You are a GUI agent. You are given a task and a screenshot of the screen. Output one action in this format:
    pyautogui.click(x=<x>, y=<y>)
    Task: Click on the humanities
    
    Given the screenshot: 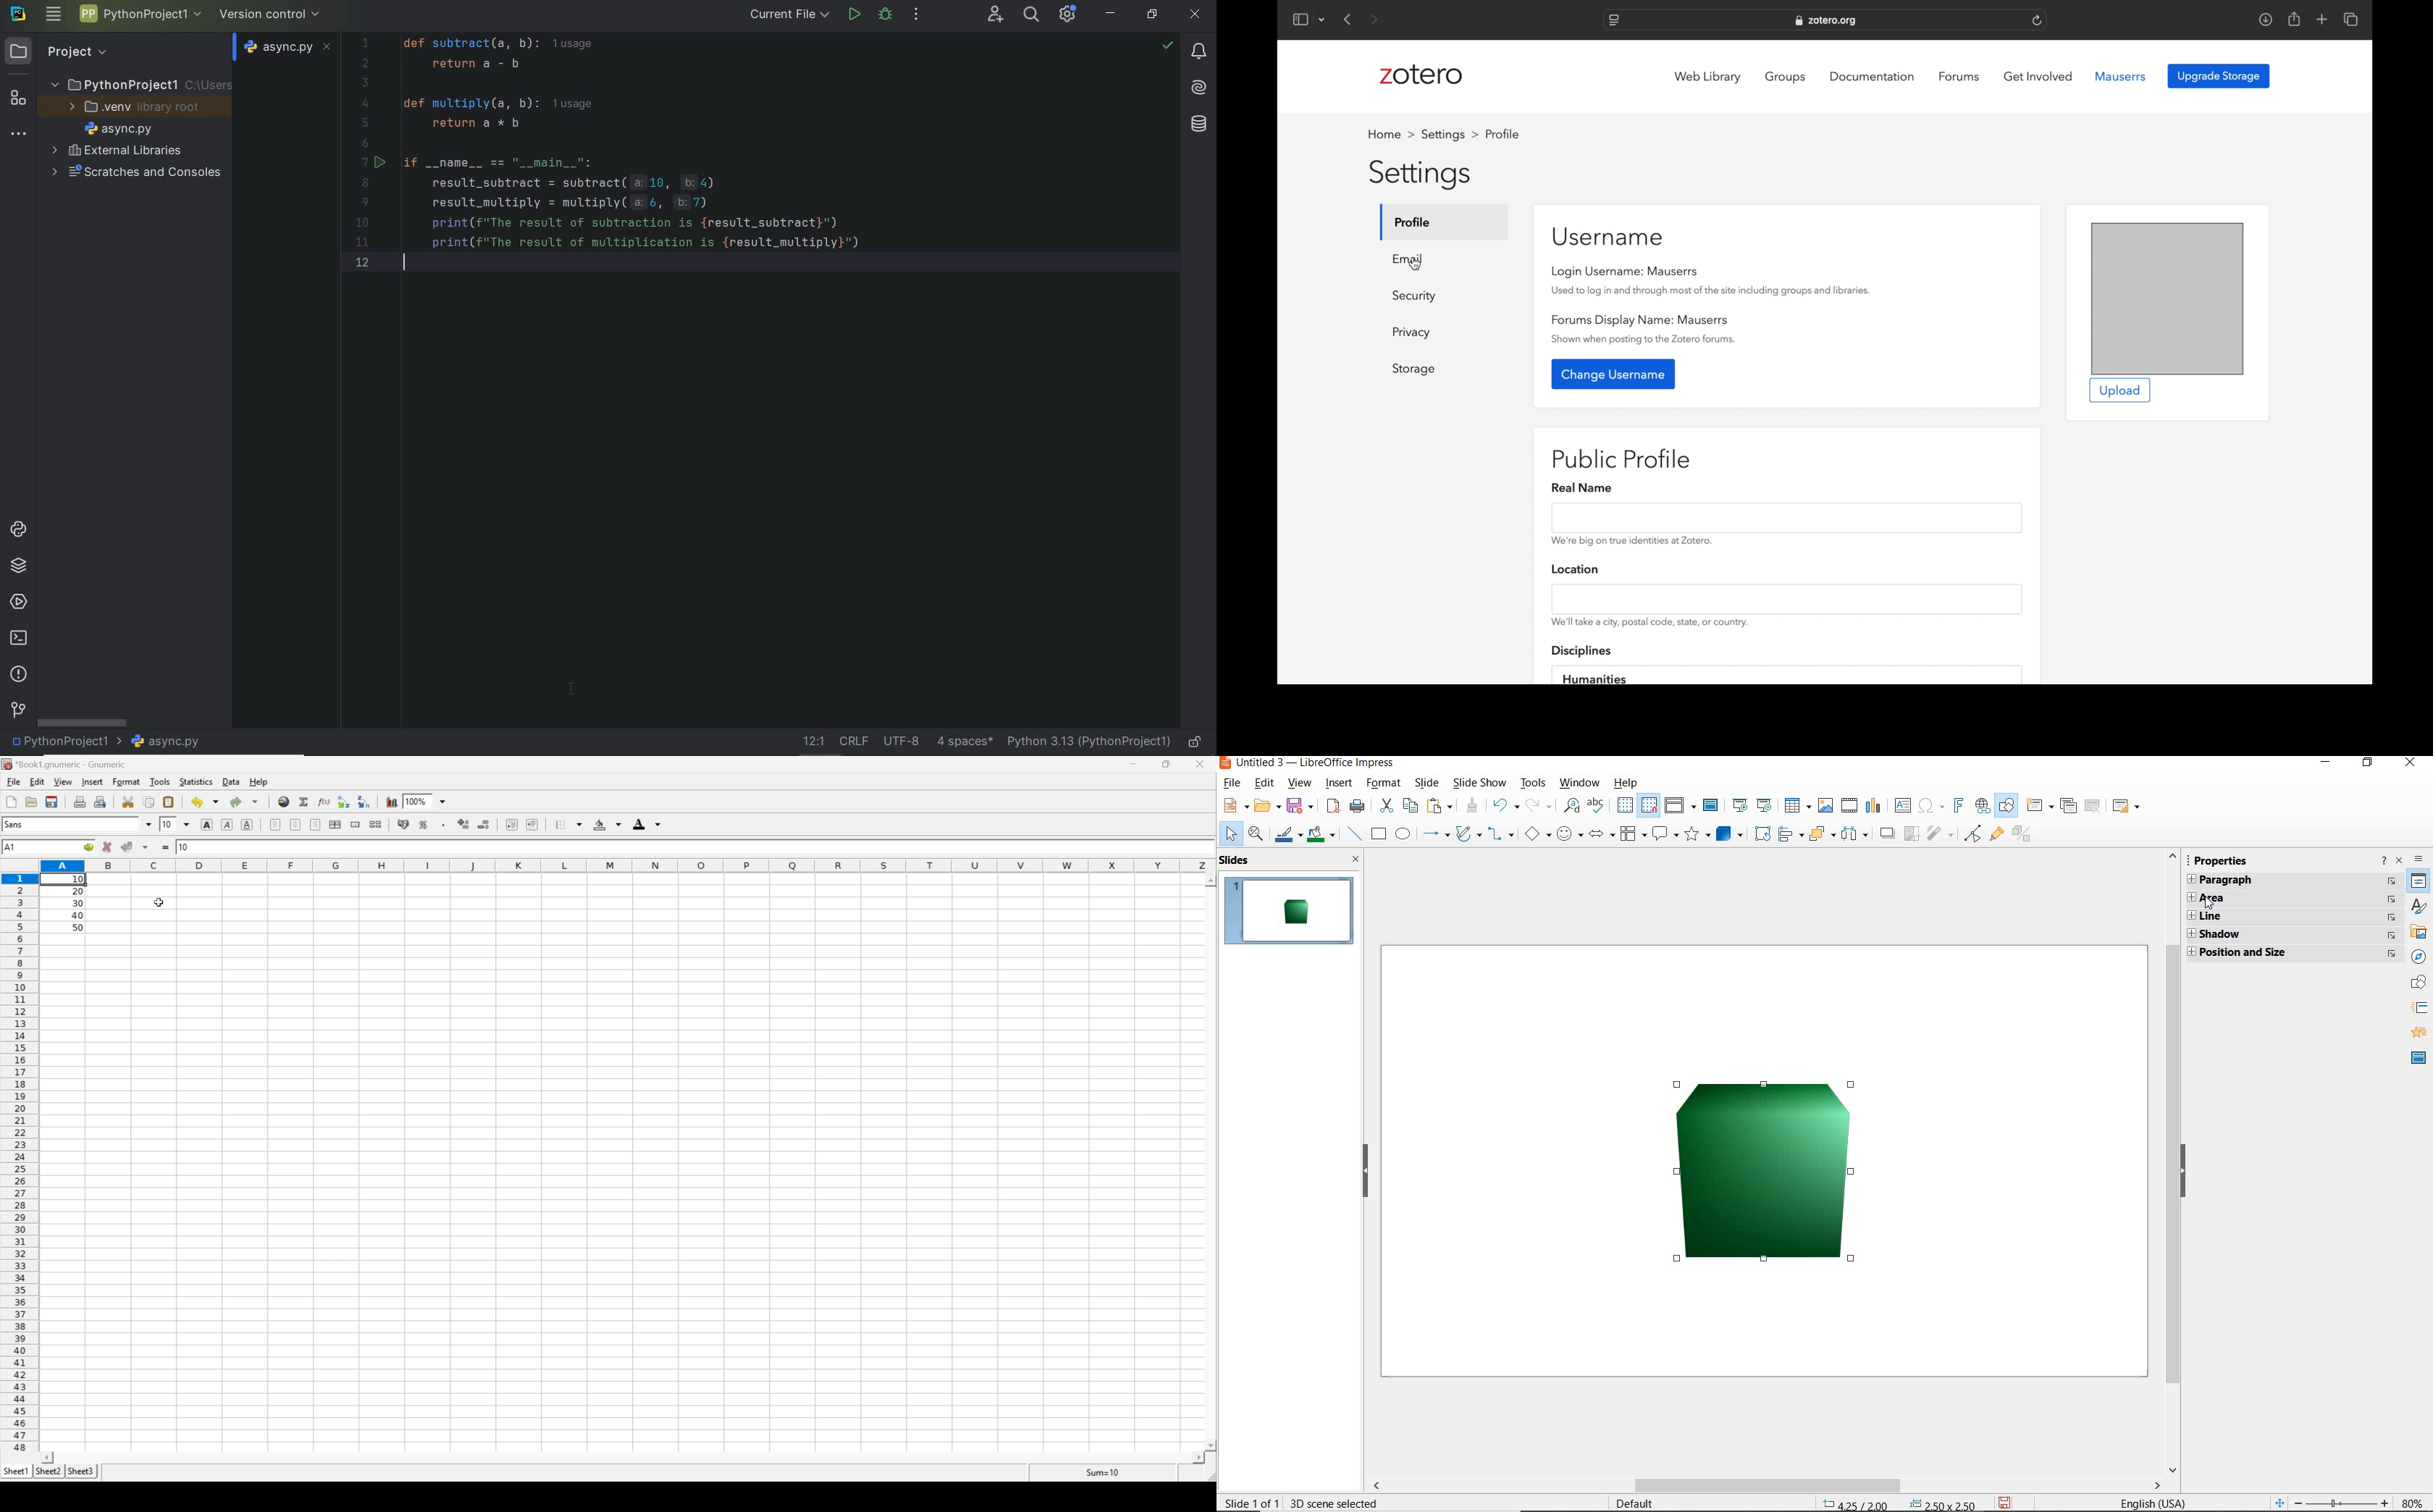 What is the action you would take?
    pyautogui.click(x=1595, y=678)
    